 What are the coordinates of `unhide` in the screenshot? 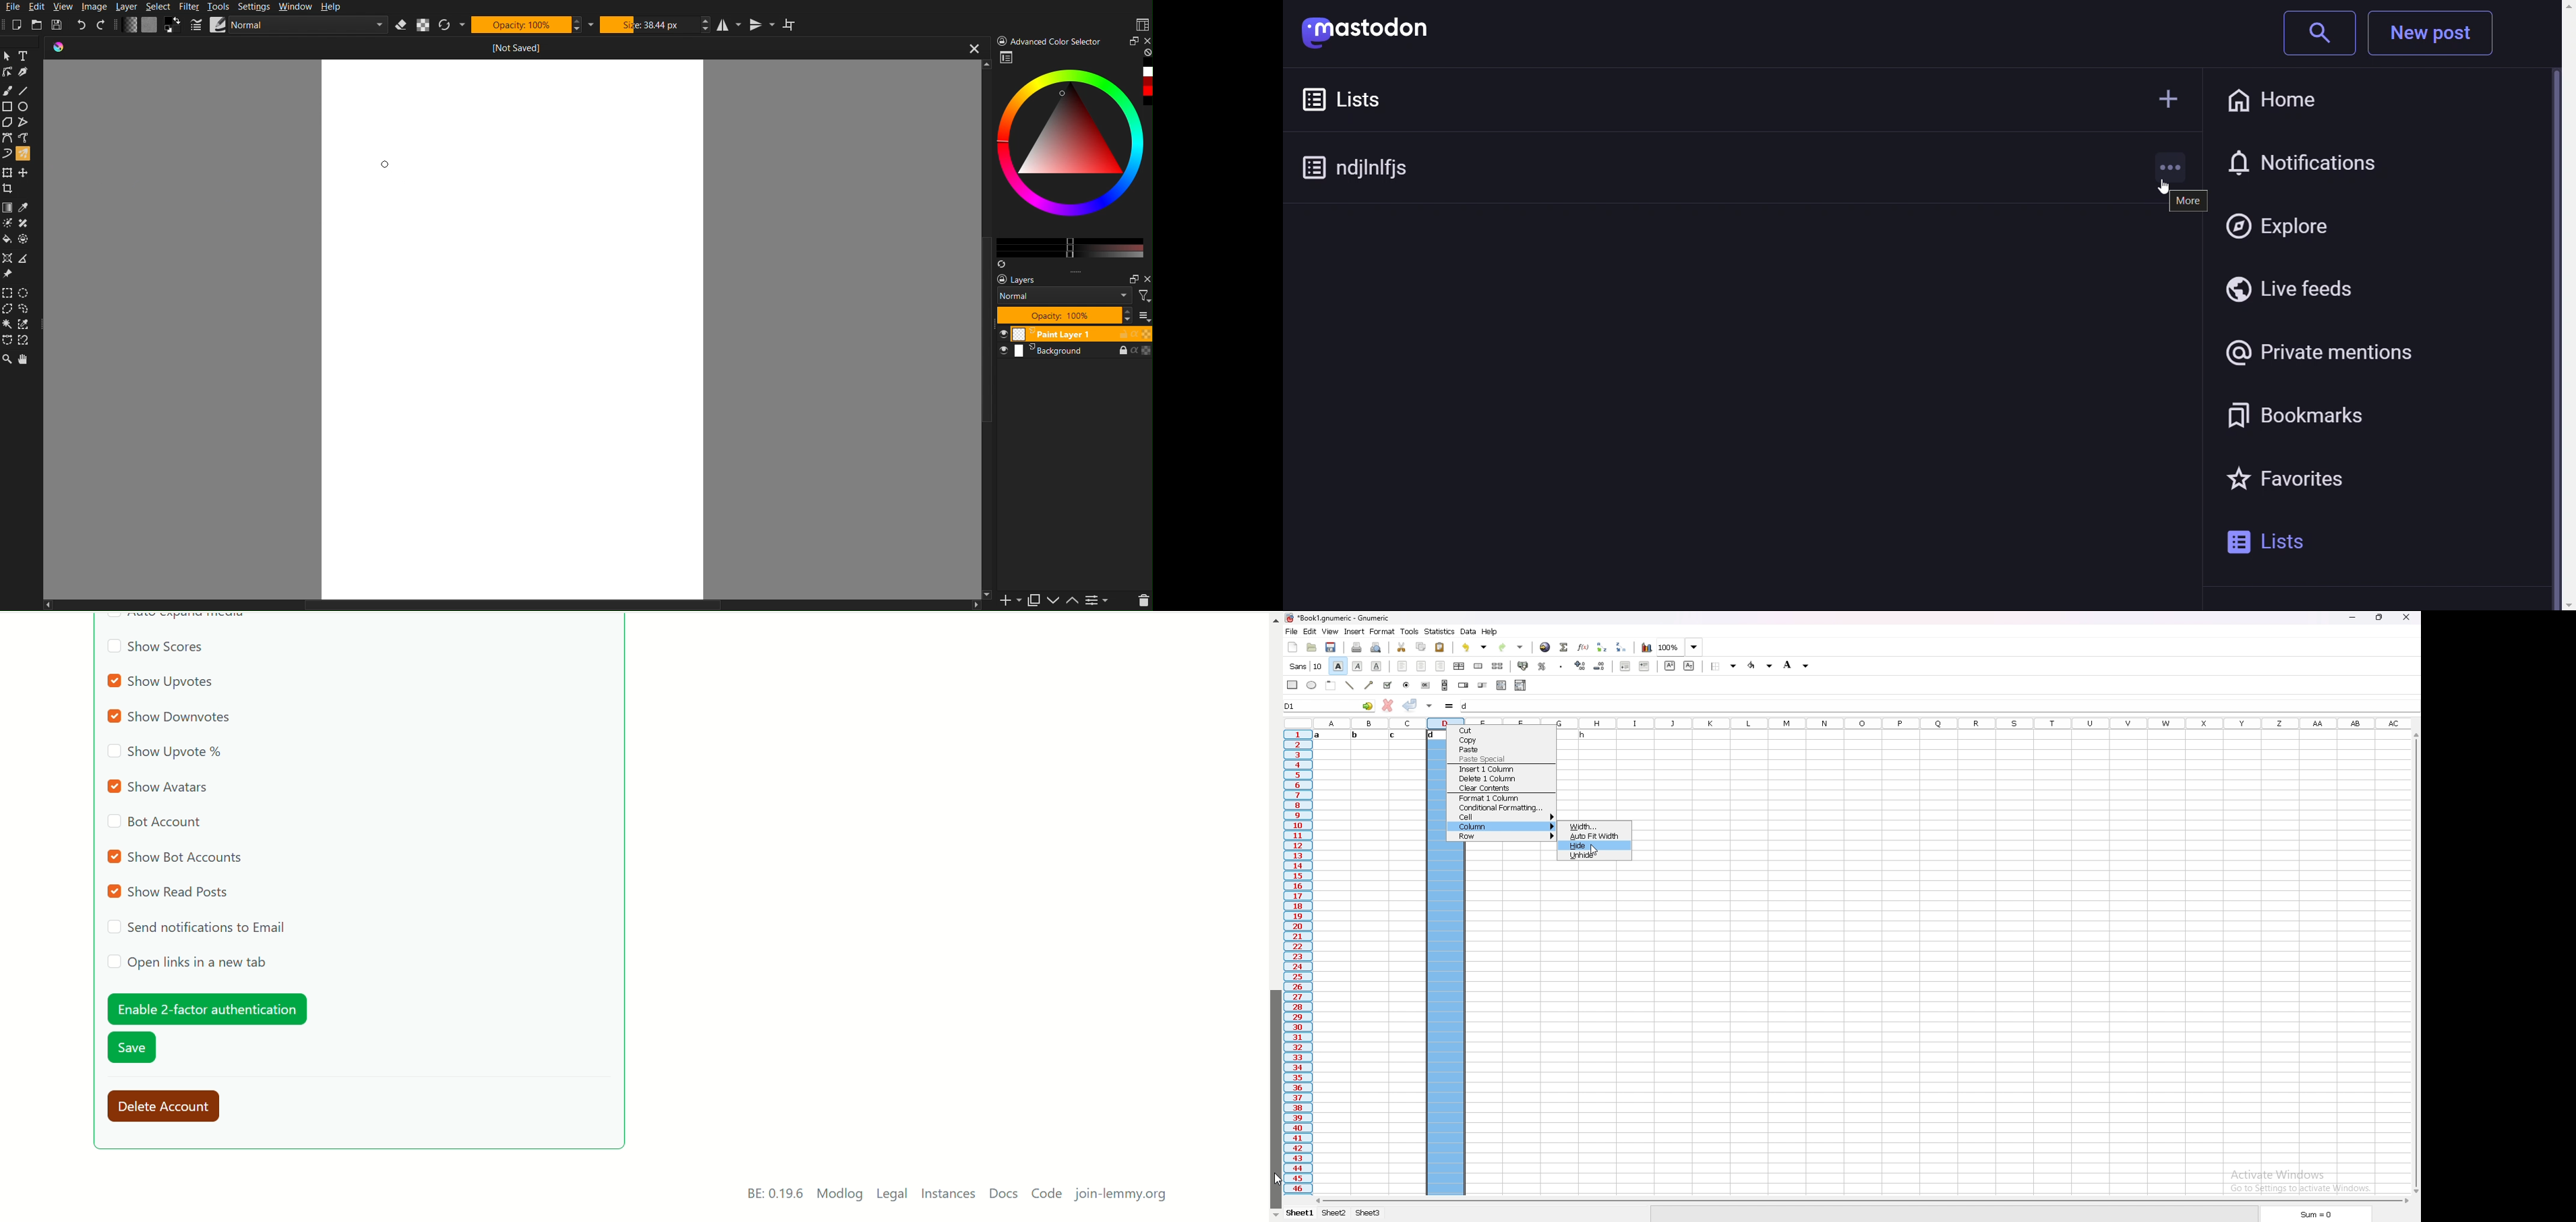 It's located at (1595, 856).